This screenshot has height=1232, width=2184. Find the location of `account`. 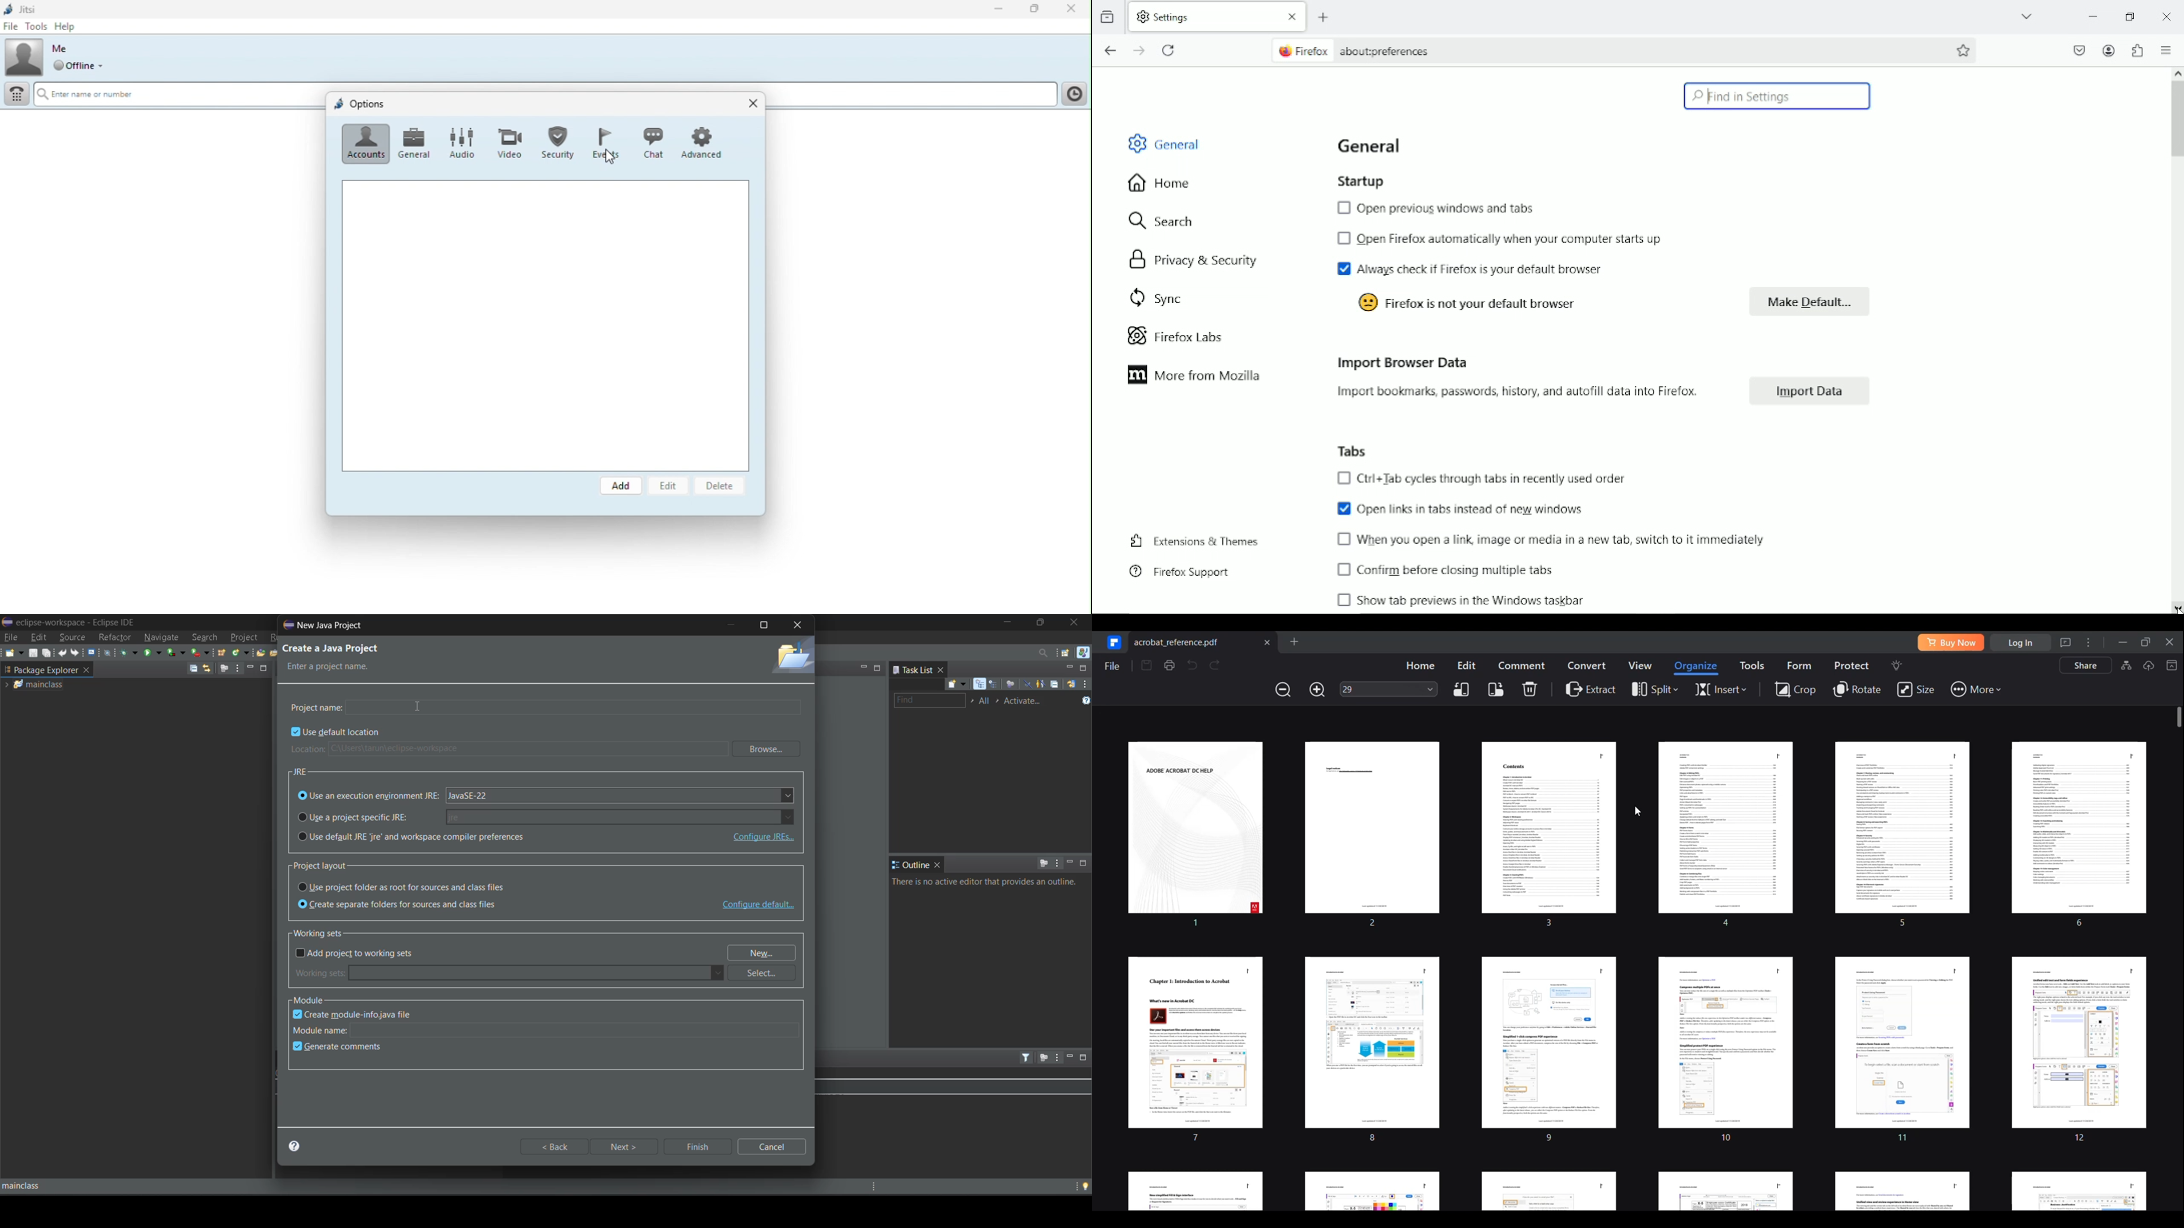

account is located at coordinates (2109, 50).